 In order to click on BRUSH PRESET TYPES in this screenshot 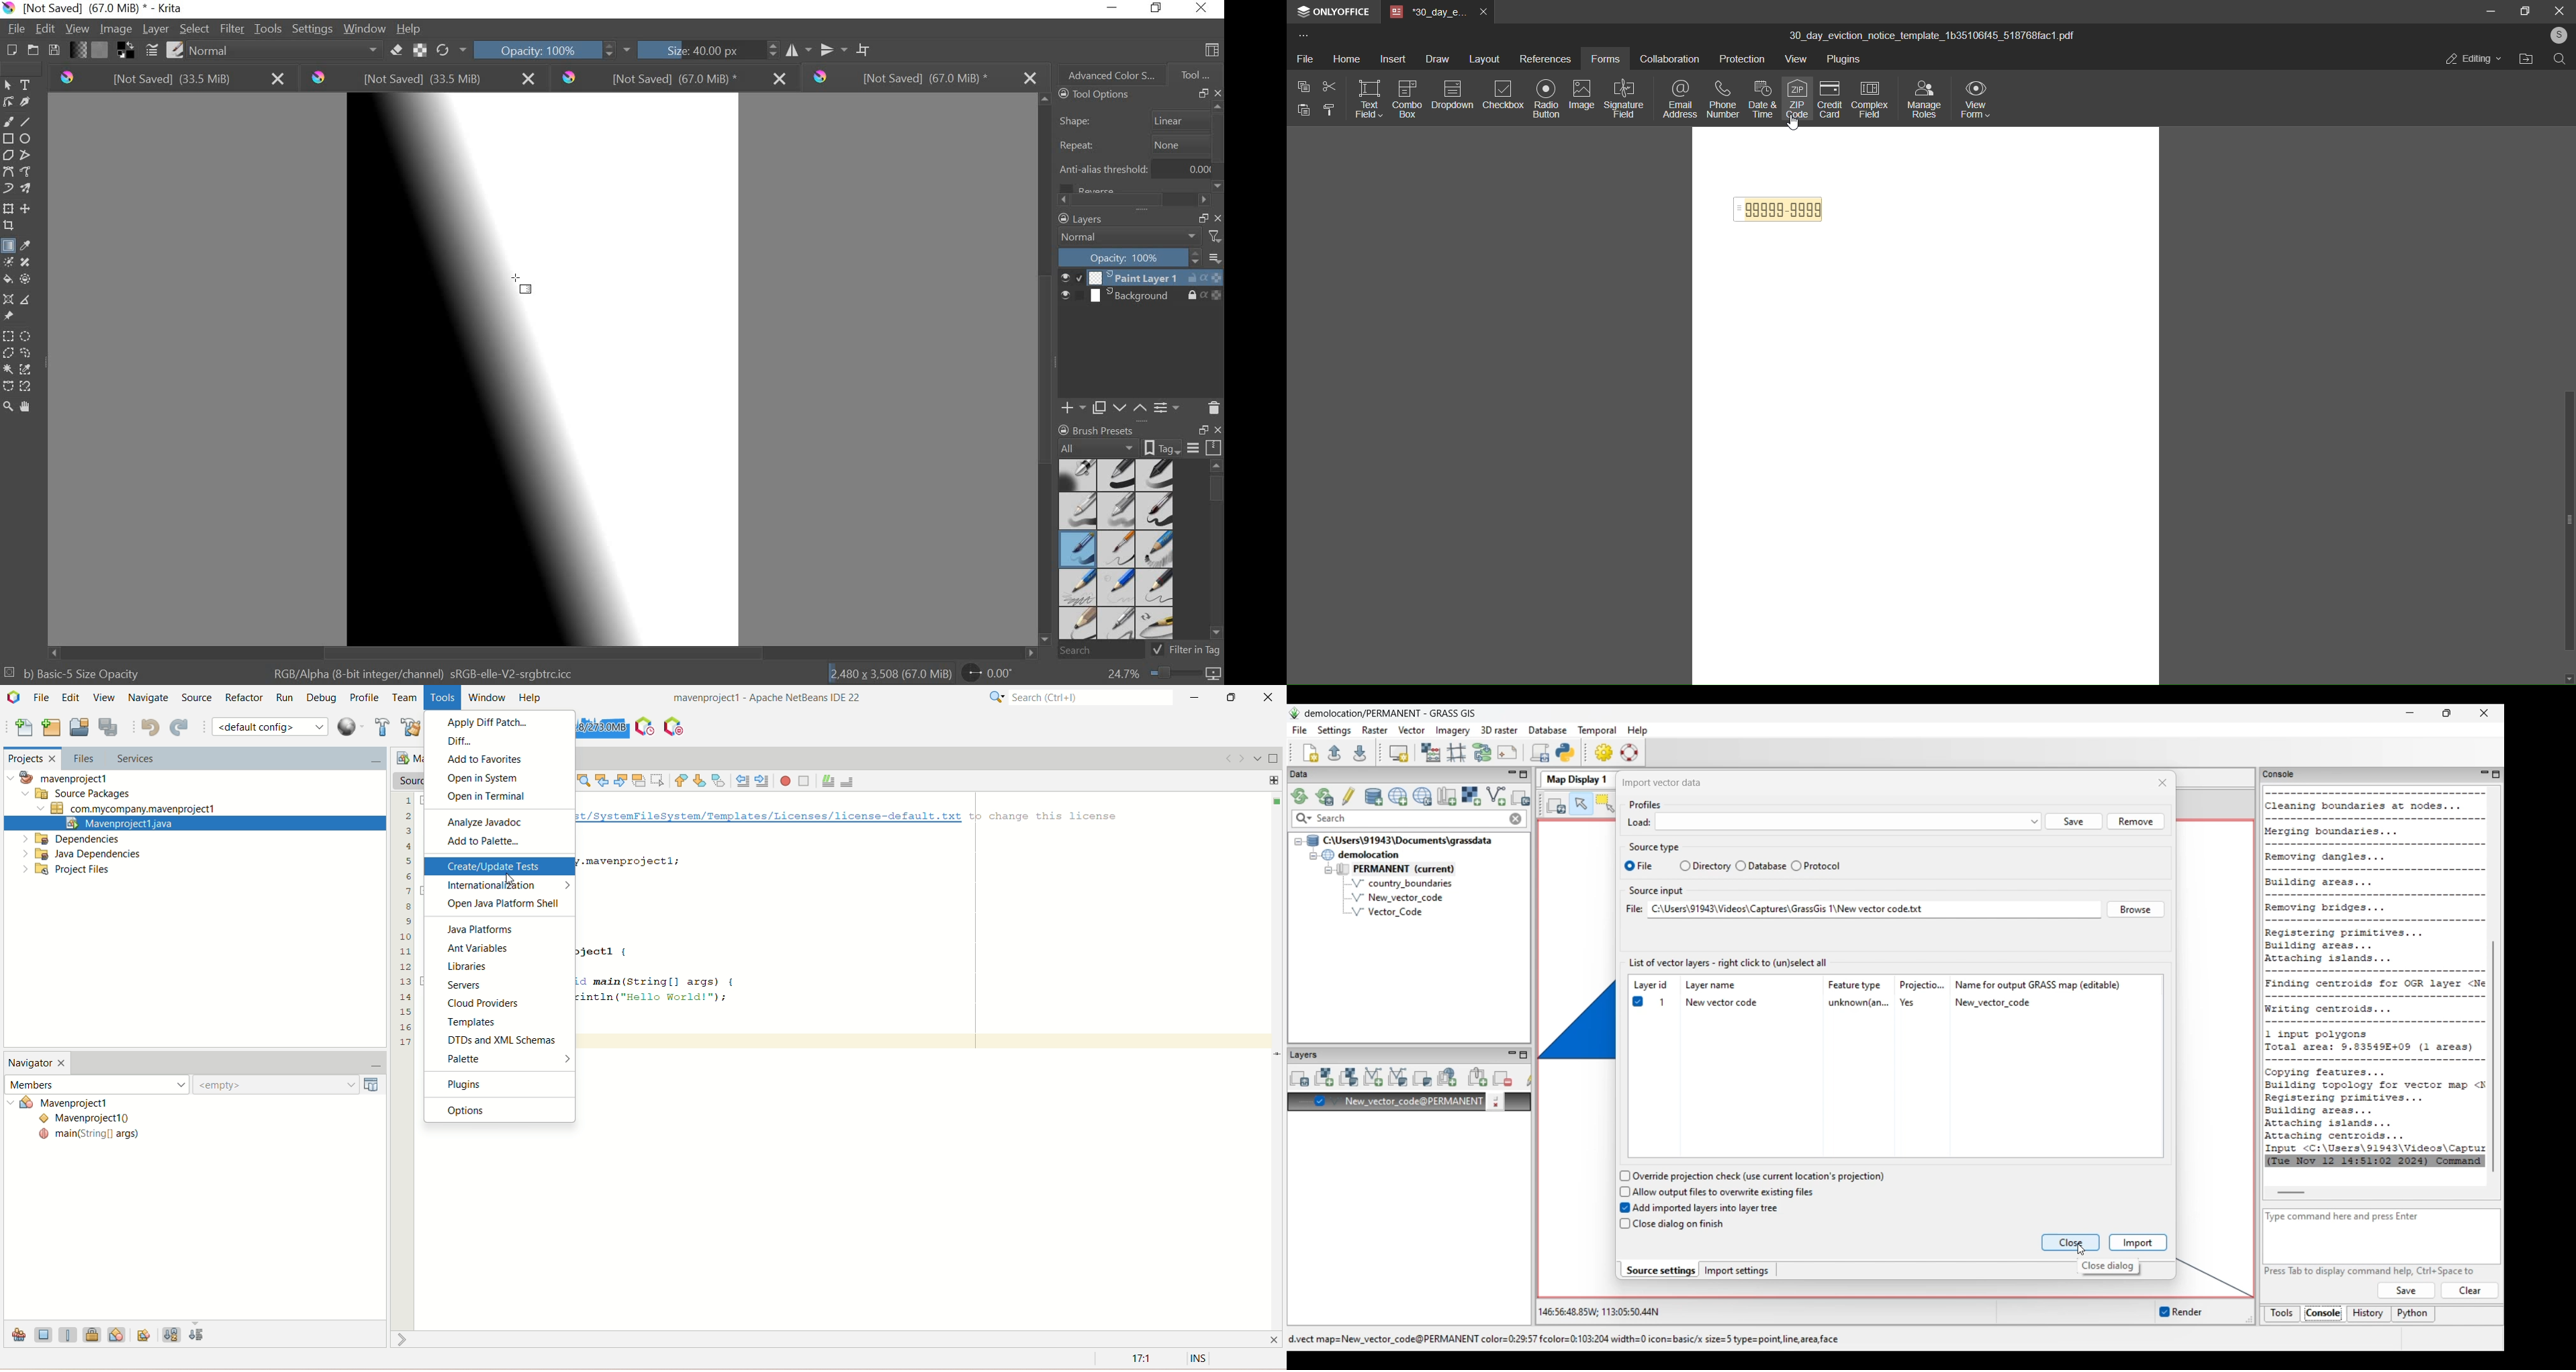, I will do `click(1120, 549)`.